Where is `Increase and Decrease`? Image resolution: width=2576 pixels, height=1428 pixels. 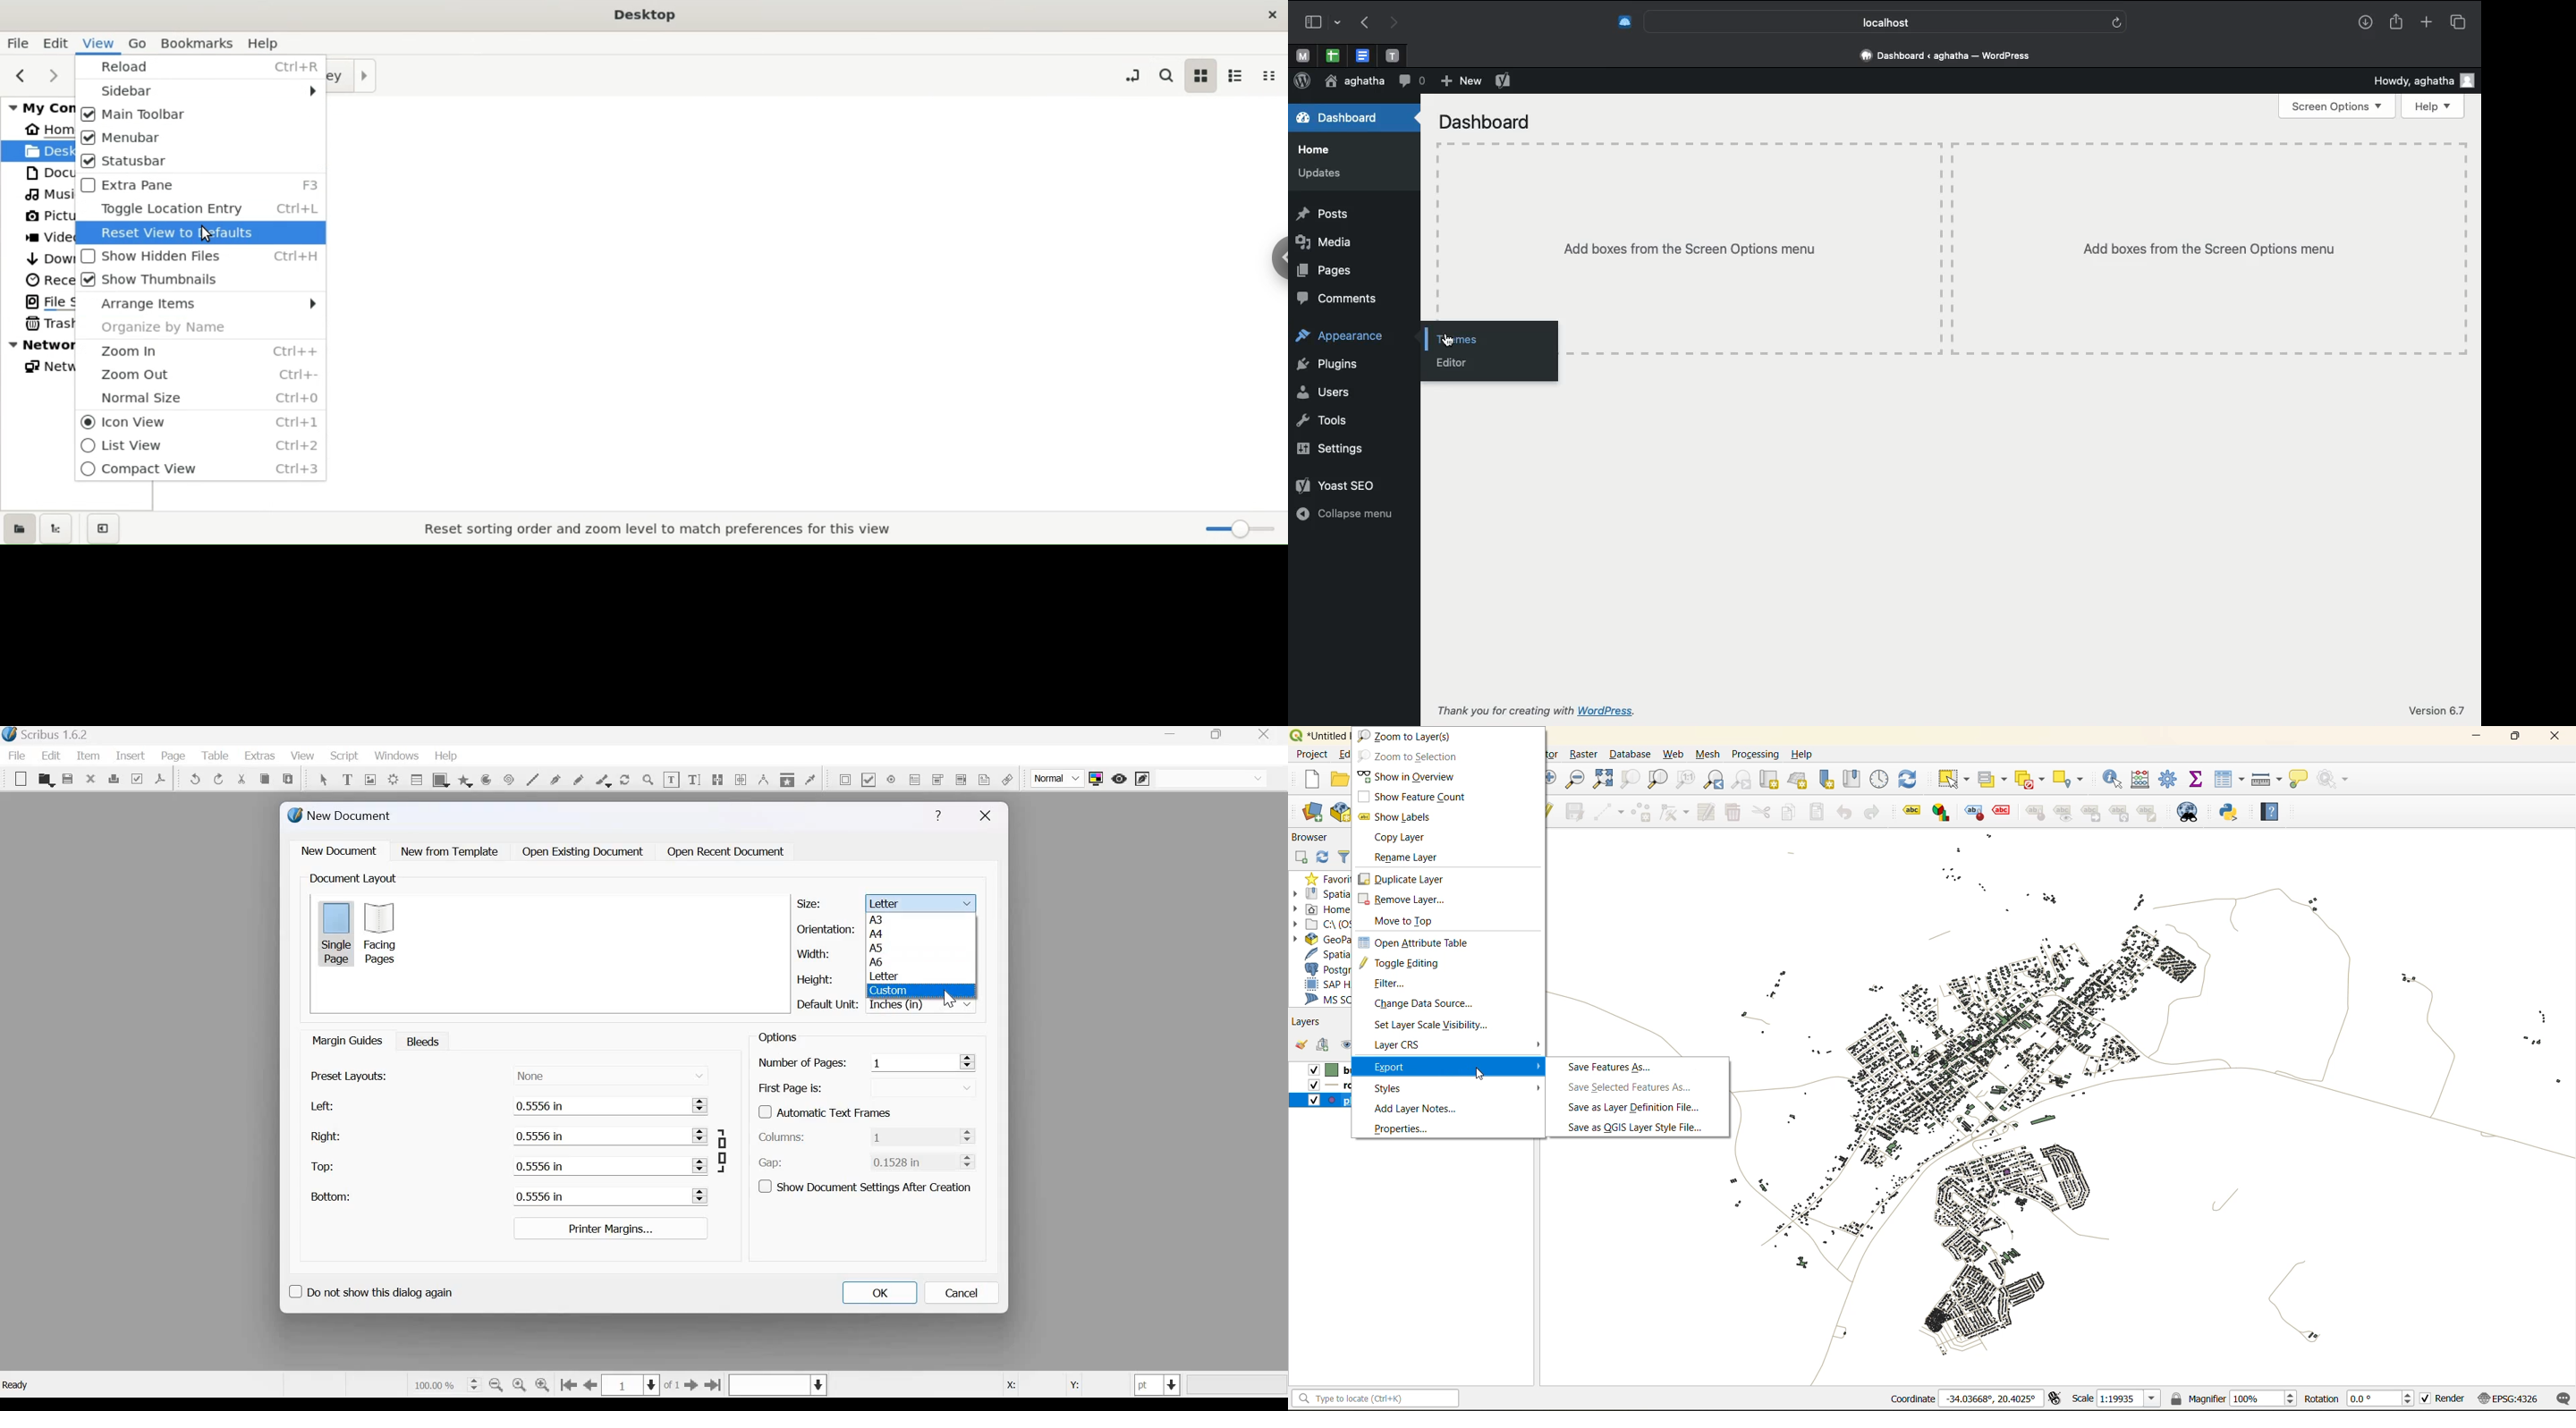
Increase and Decrease is located at coordinates (971, 1136).